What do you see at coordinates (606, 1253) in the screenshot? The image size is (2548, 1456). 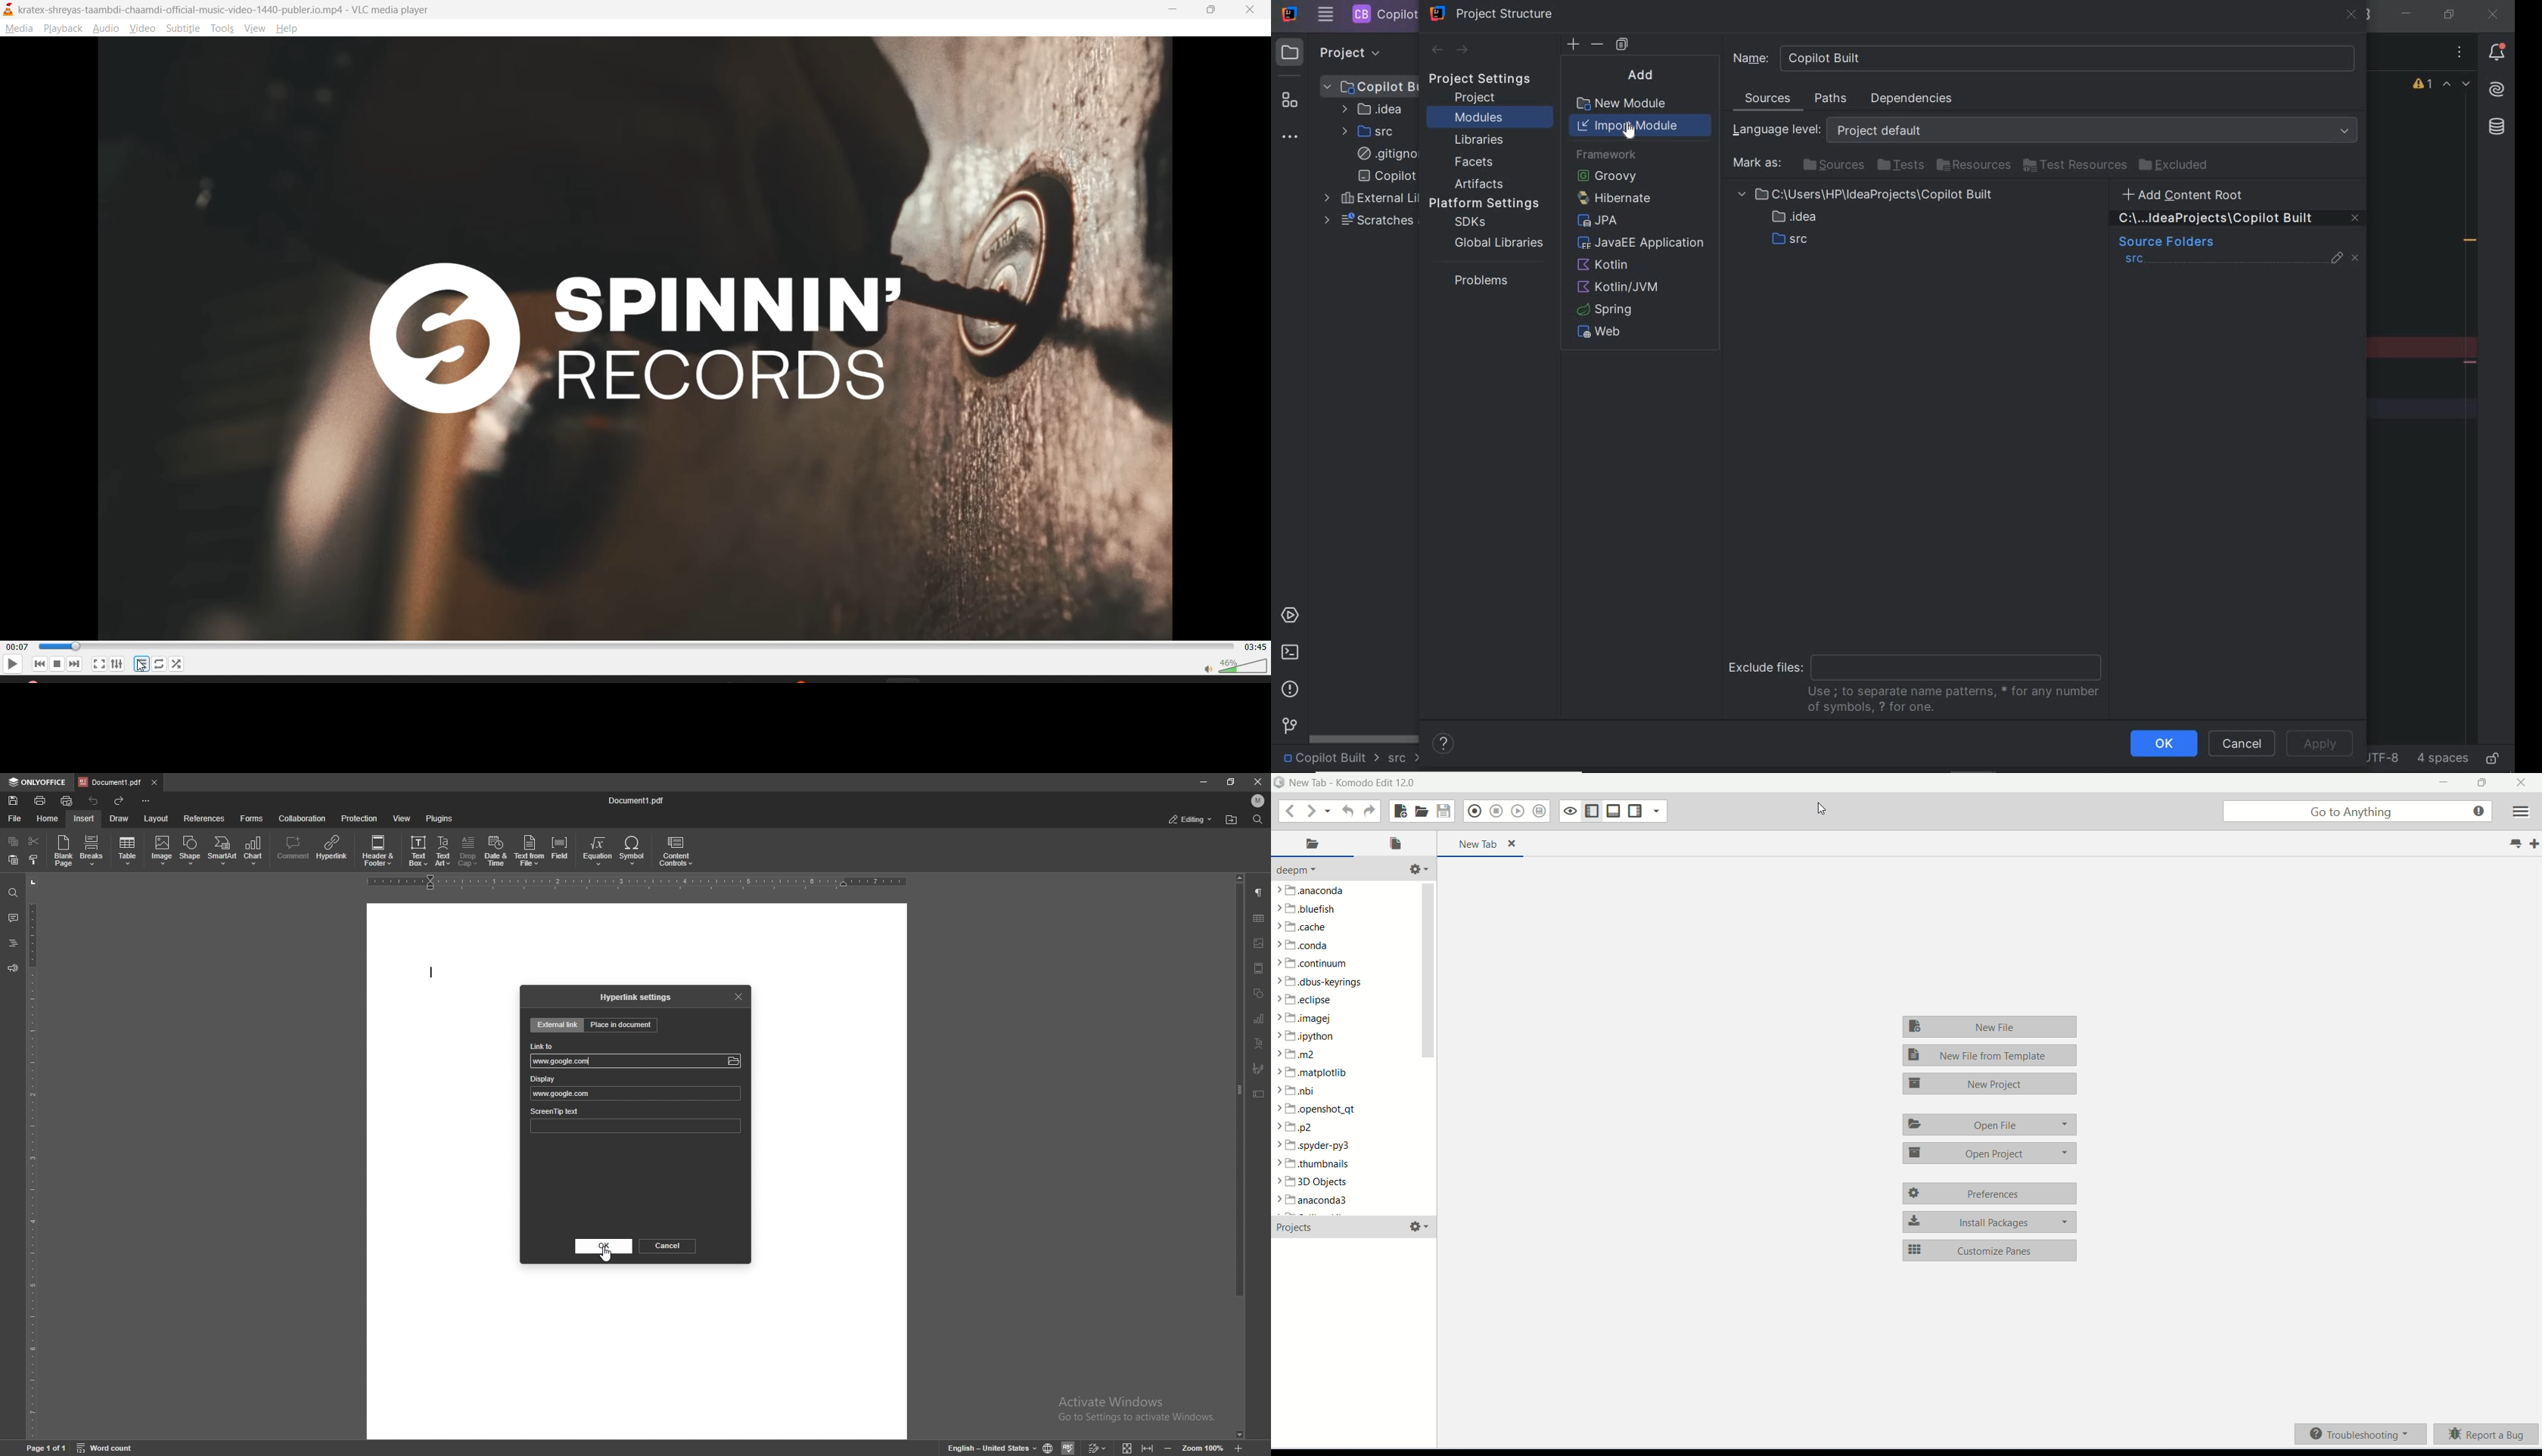 I see `cursor` at bounding box center [606, 1253].